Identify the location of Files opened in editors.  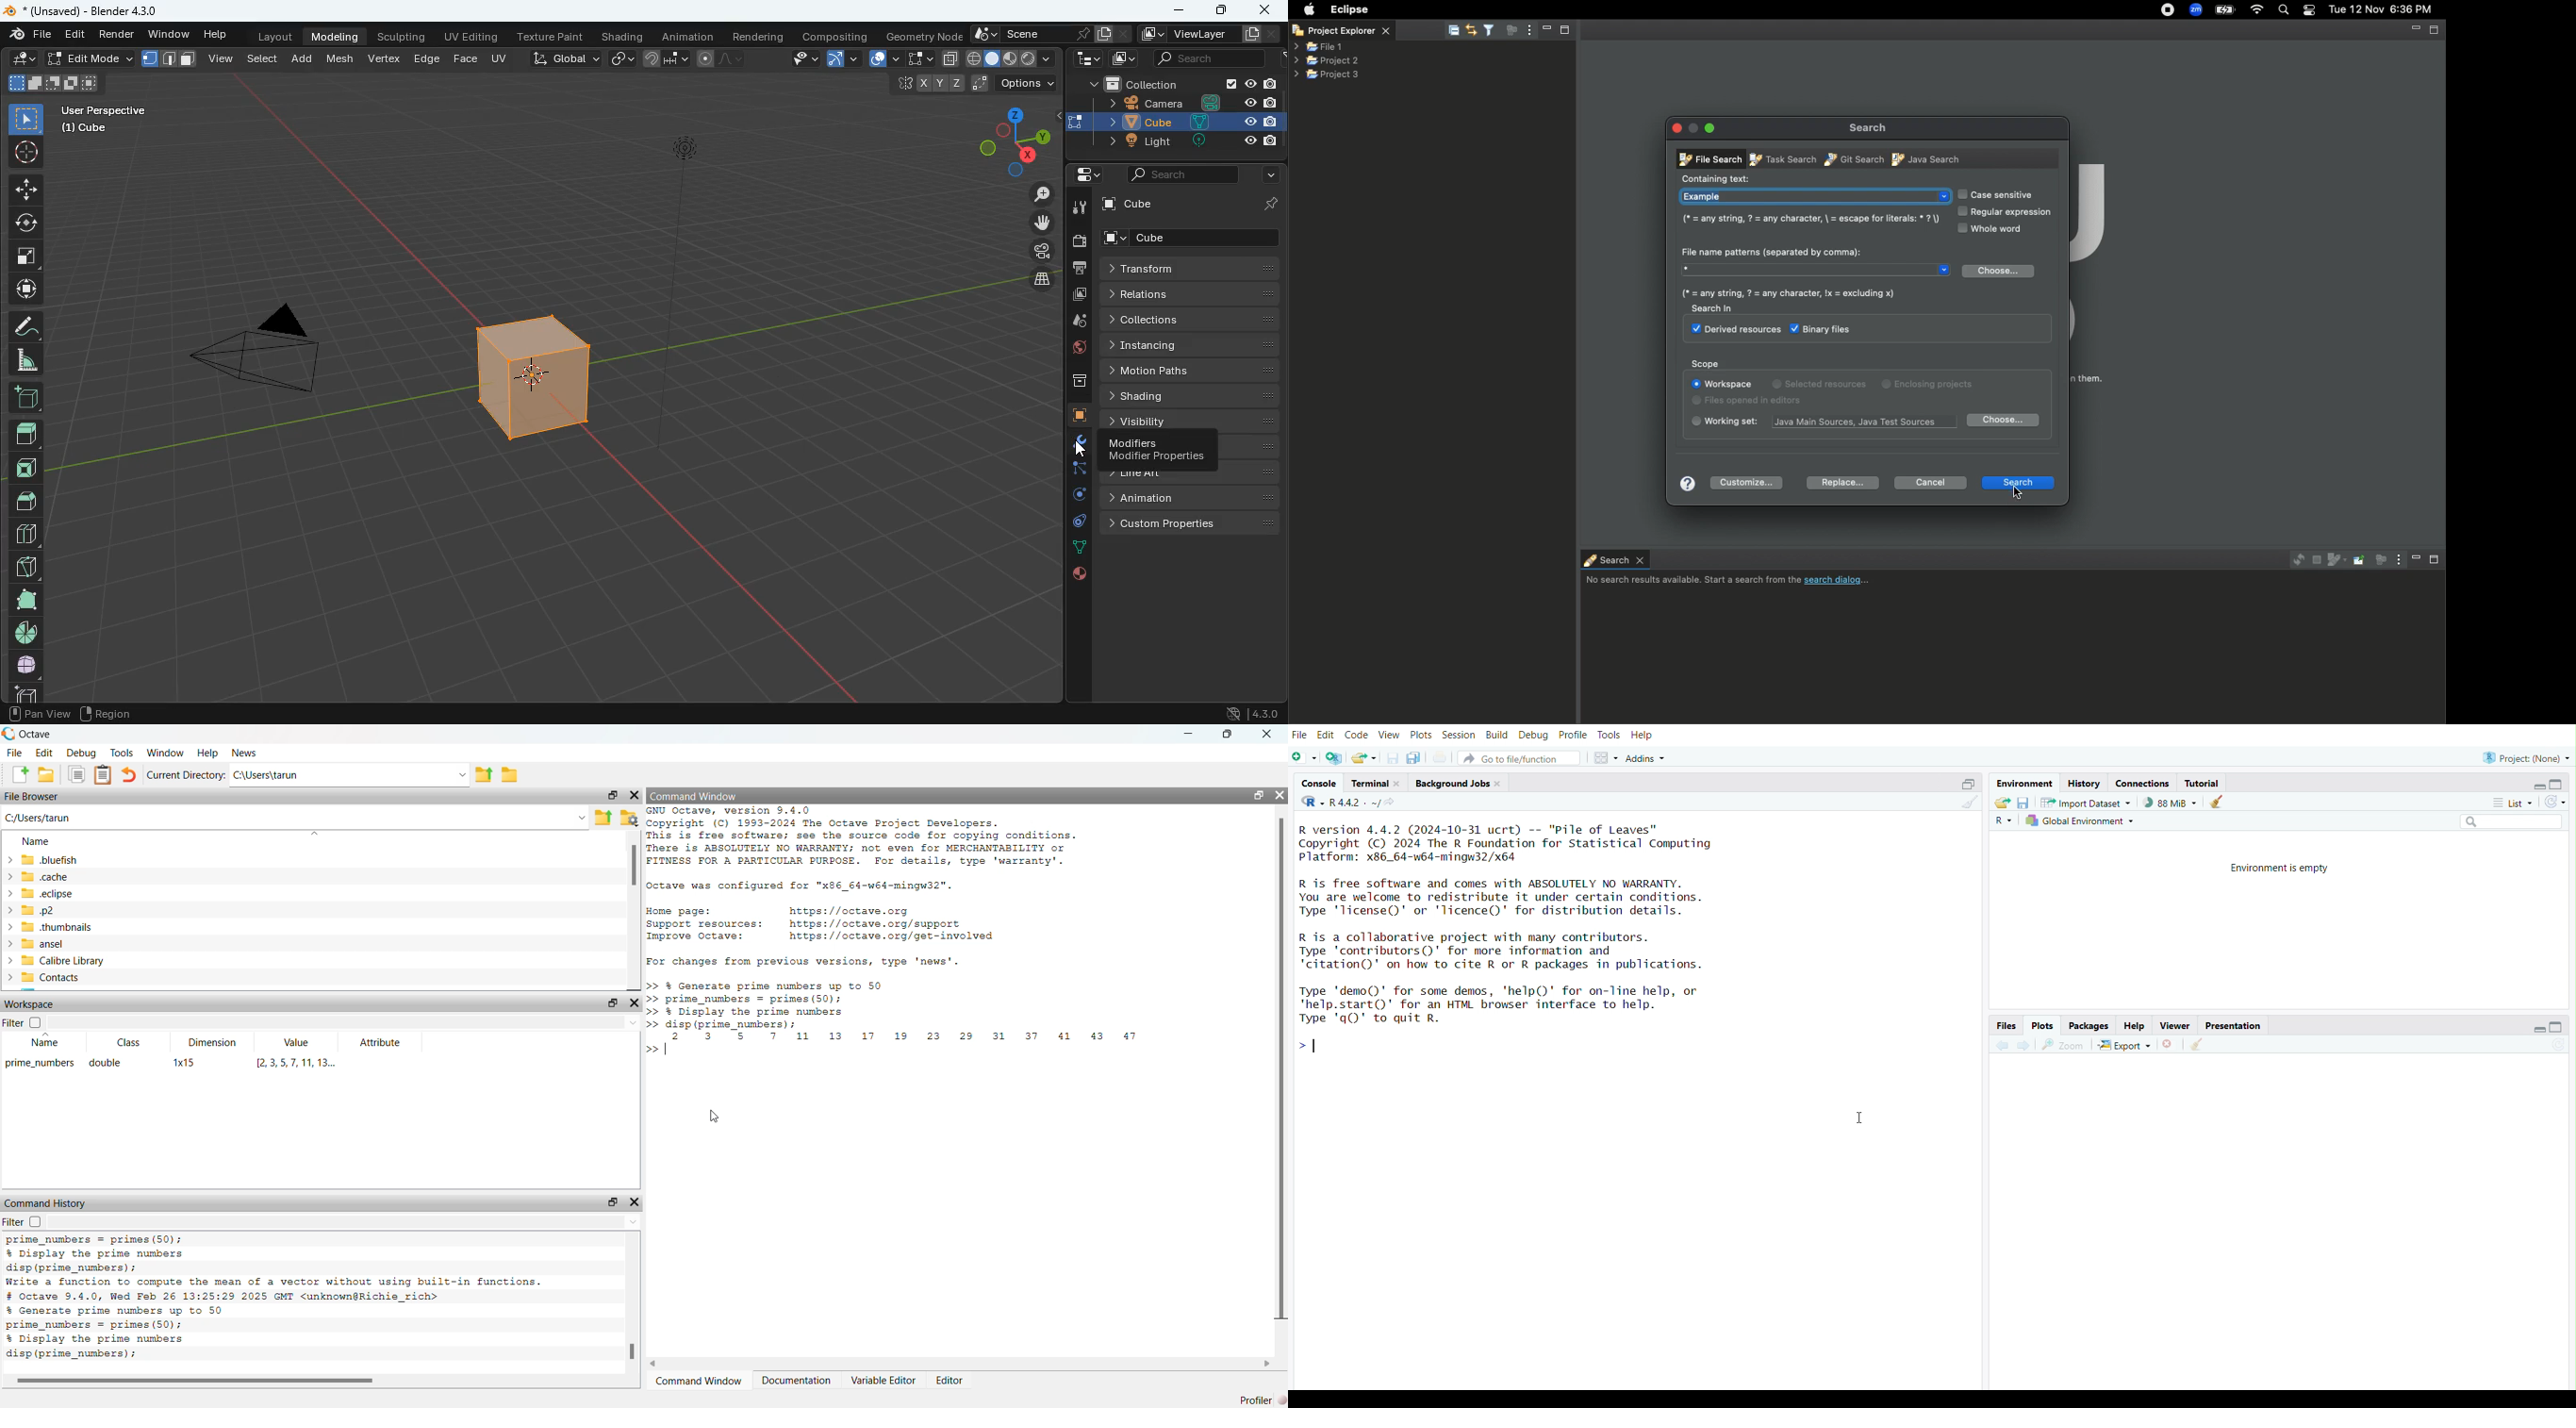
(1754, 401).